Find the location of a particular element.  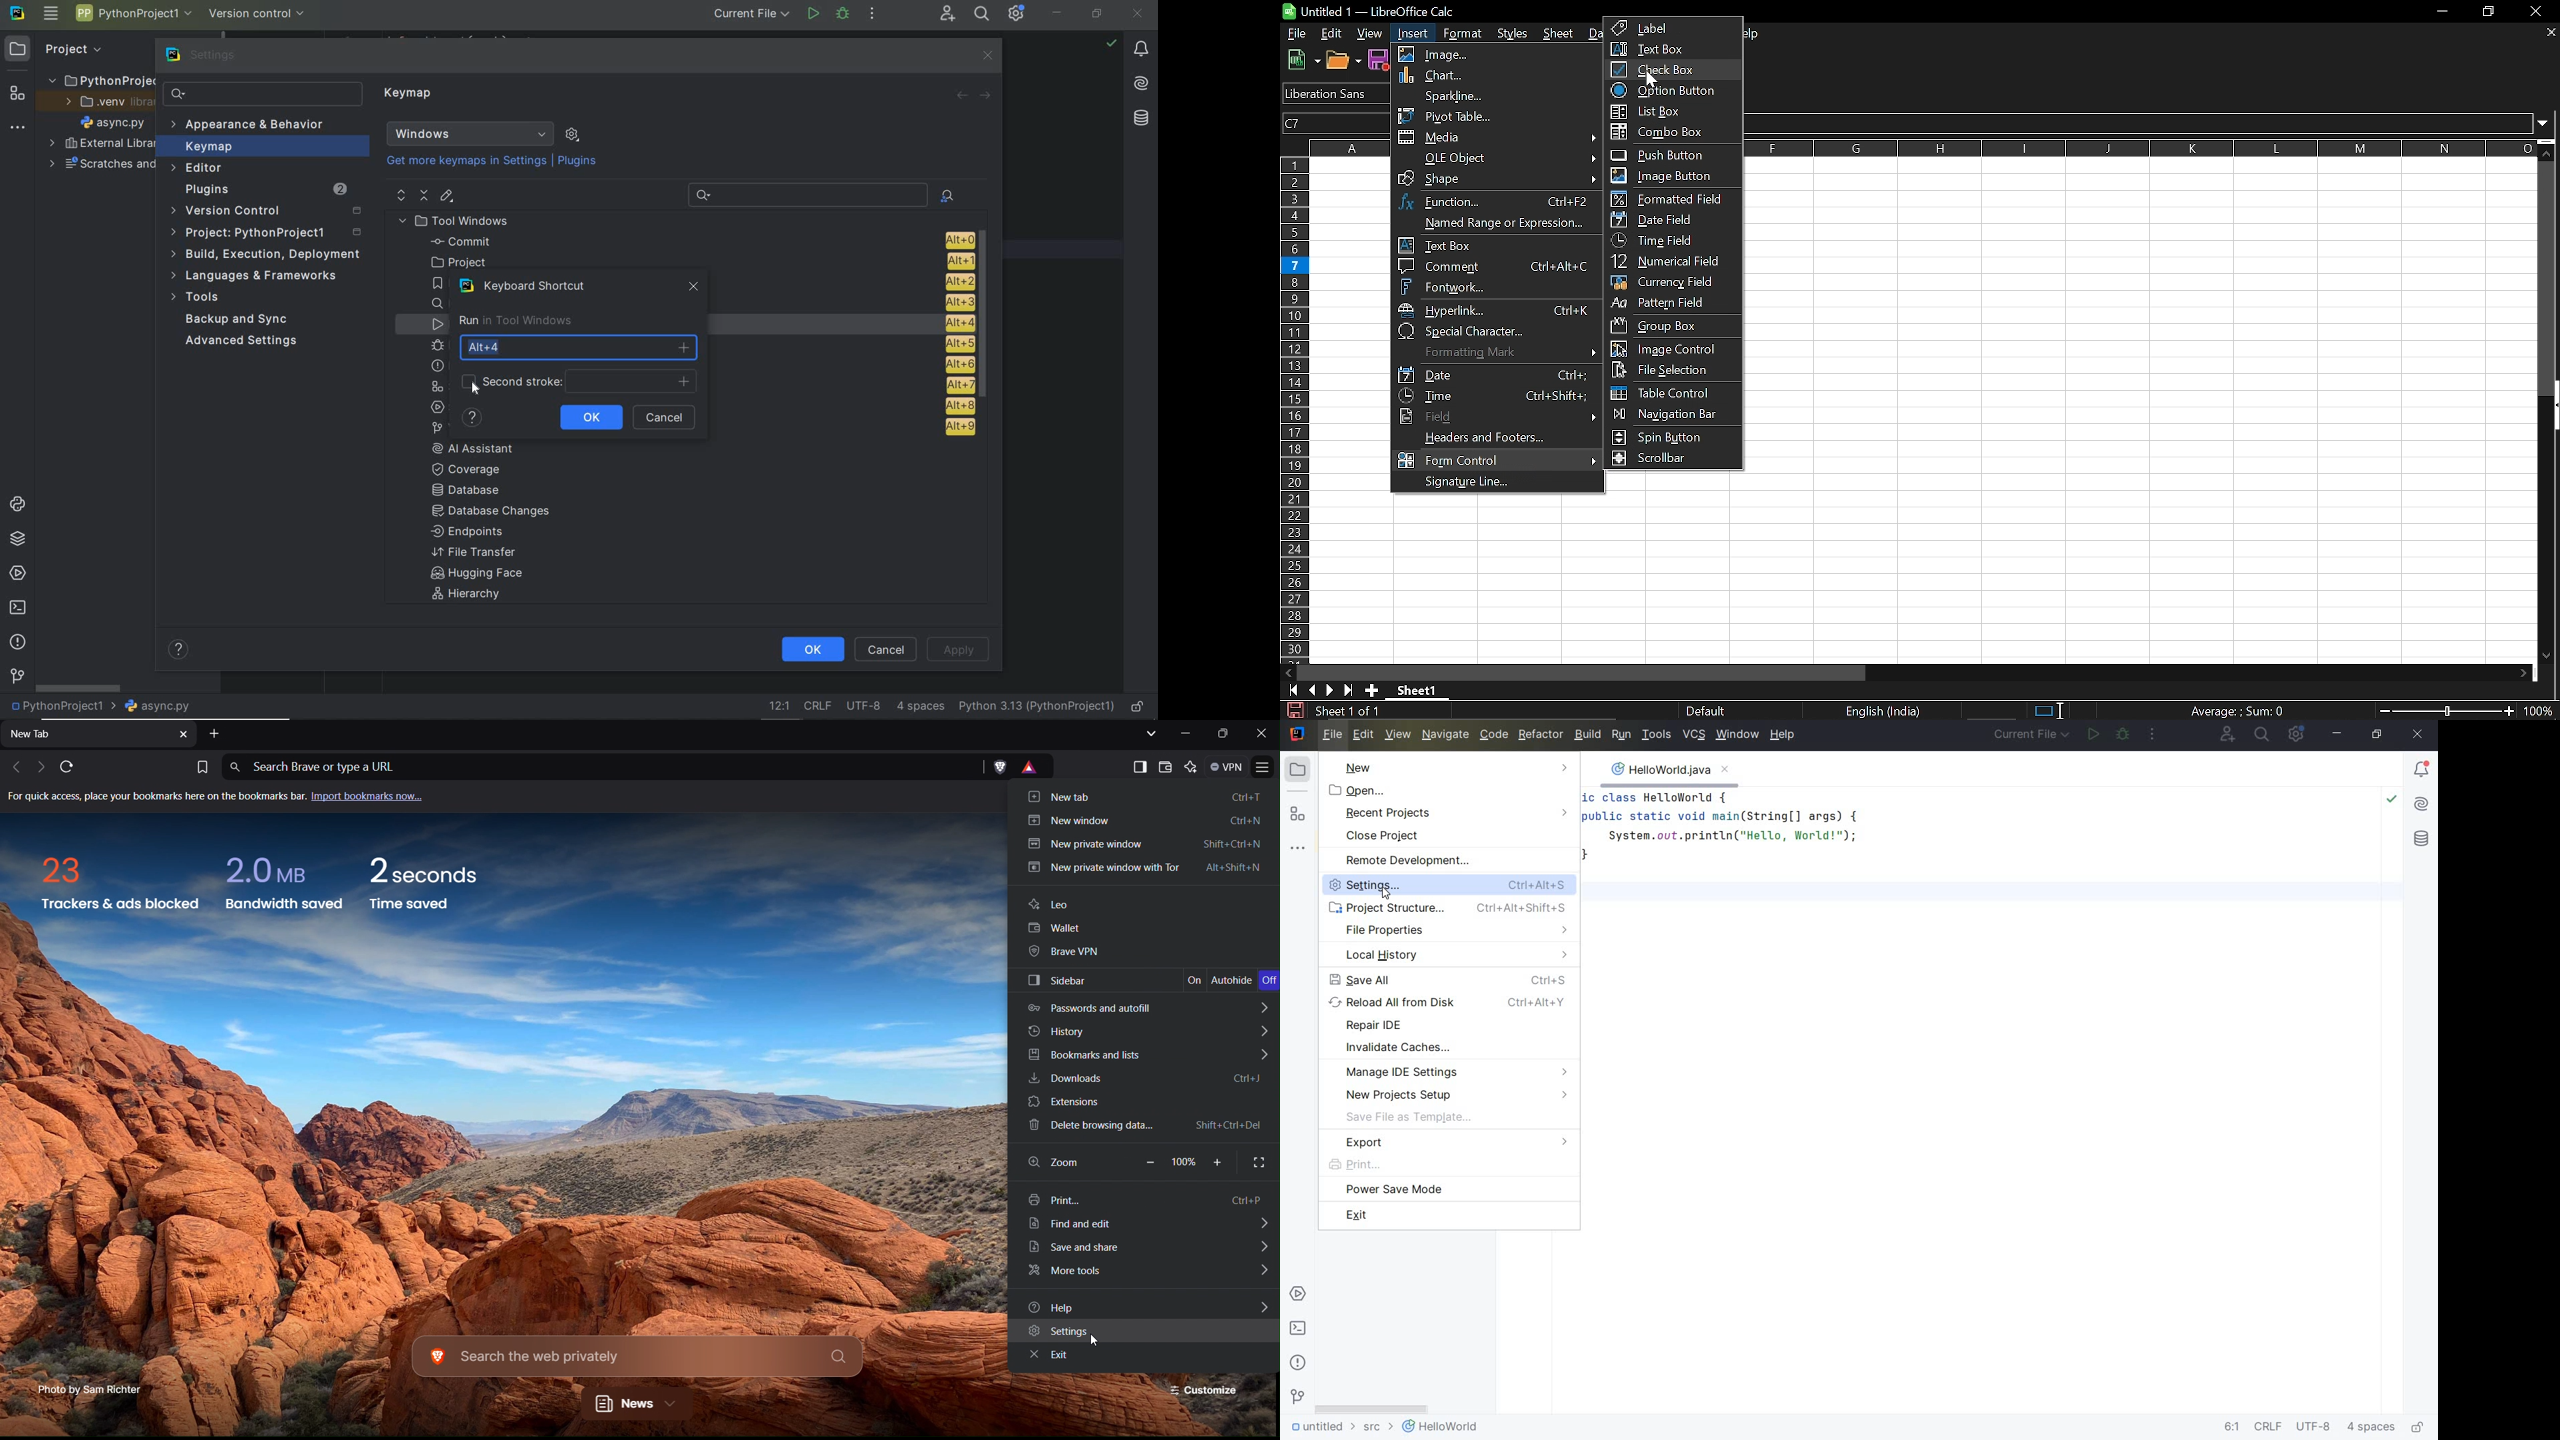

OLE object is located at coordinates (1499, 158).